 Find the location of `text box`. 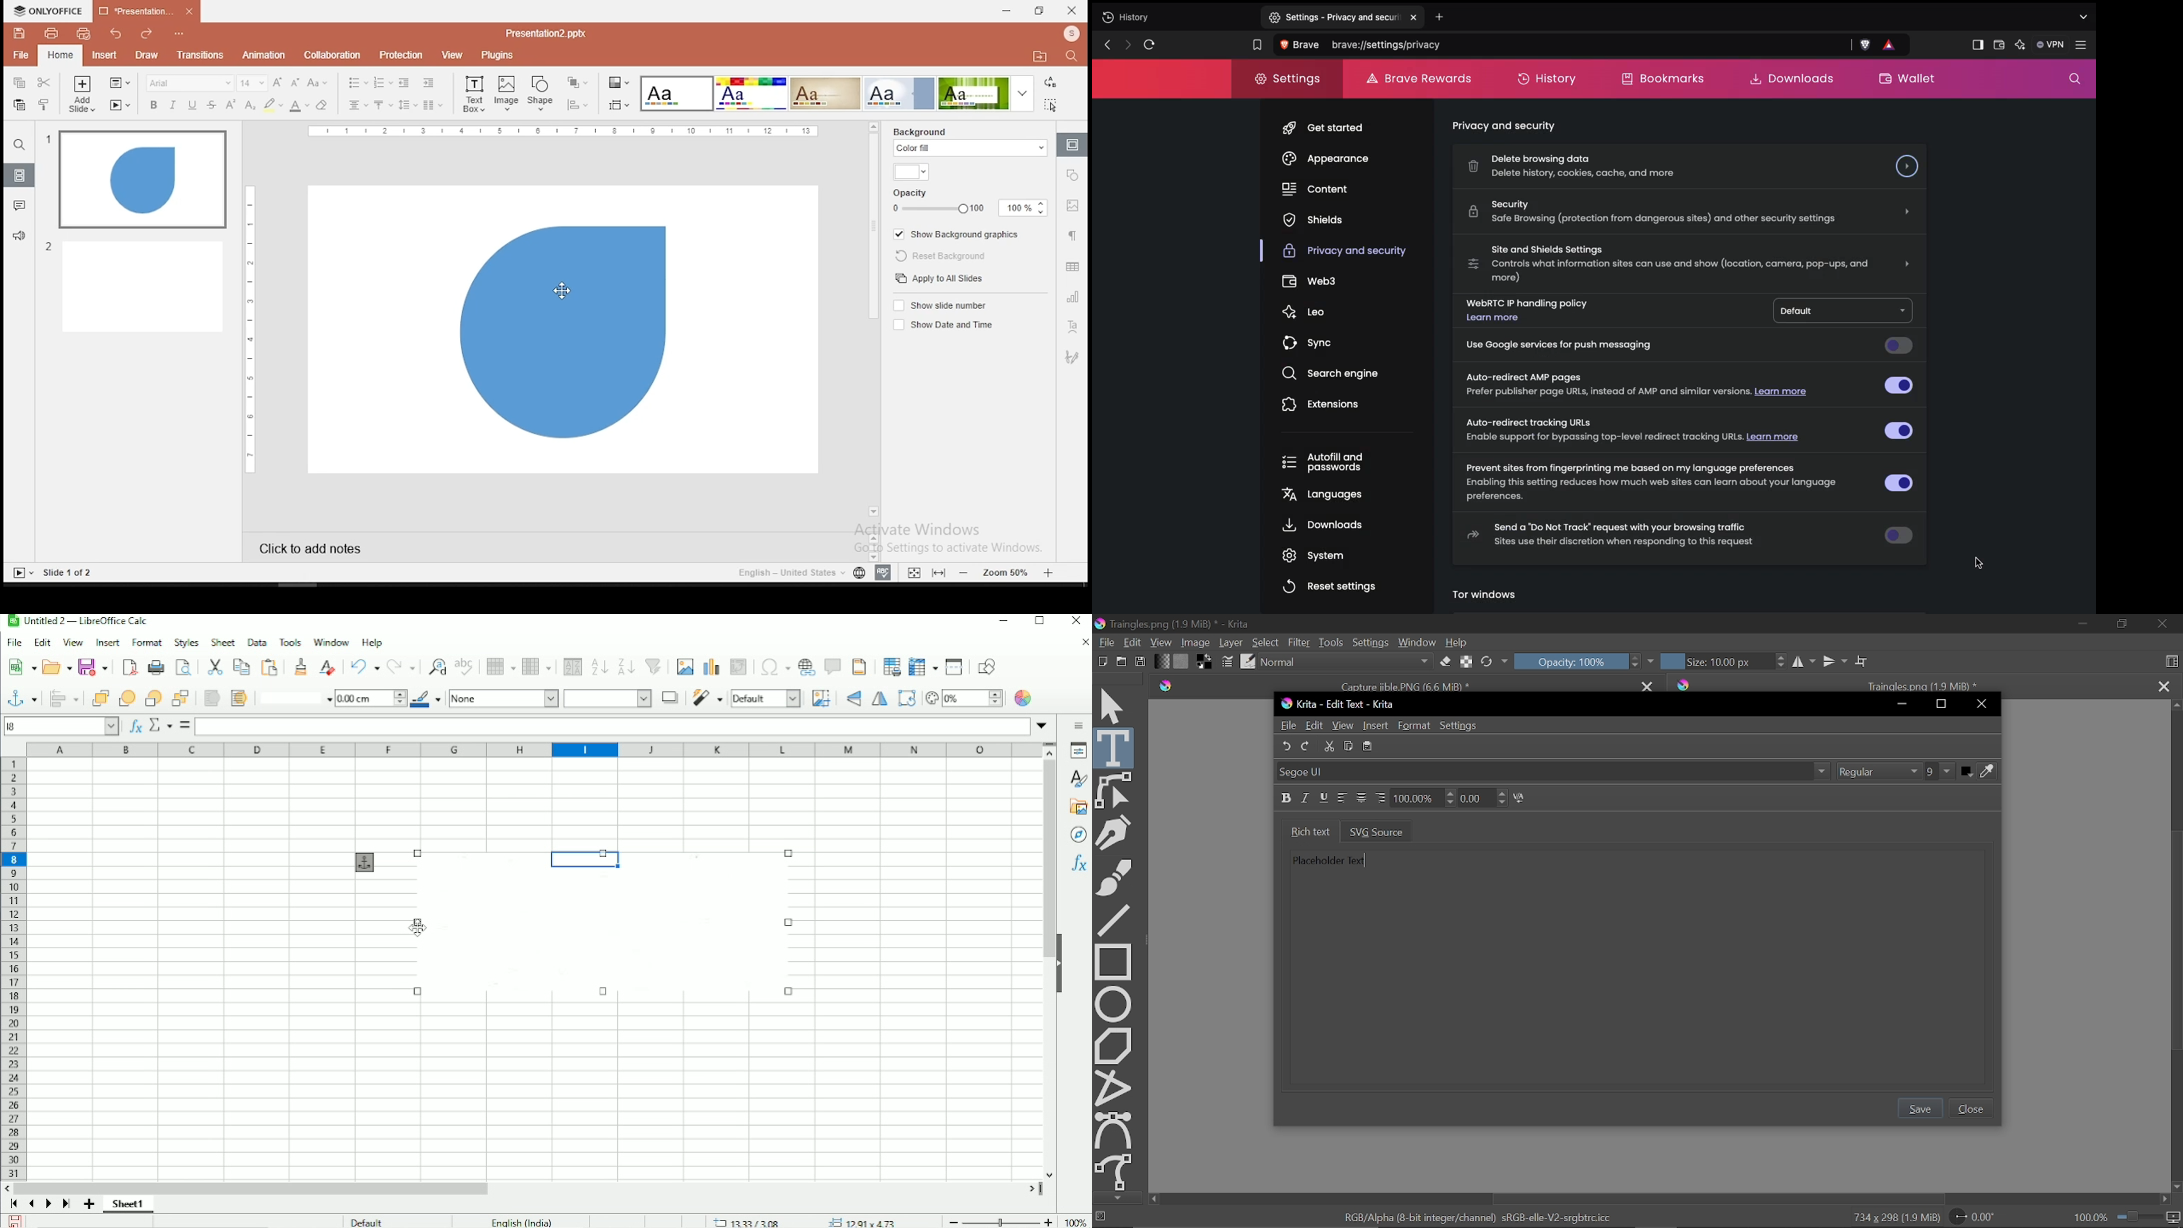

text box is located at coordinates (474, 94).